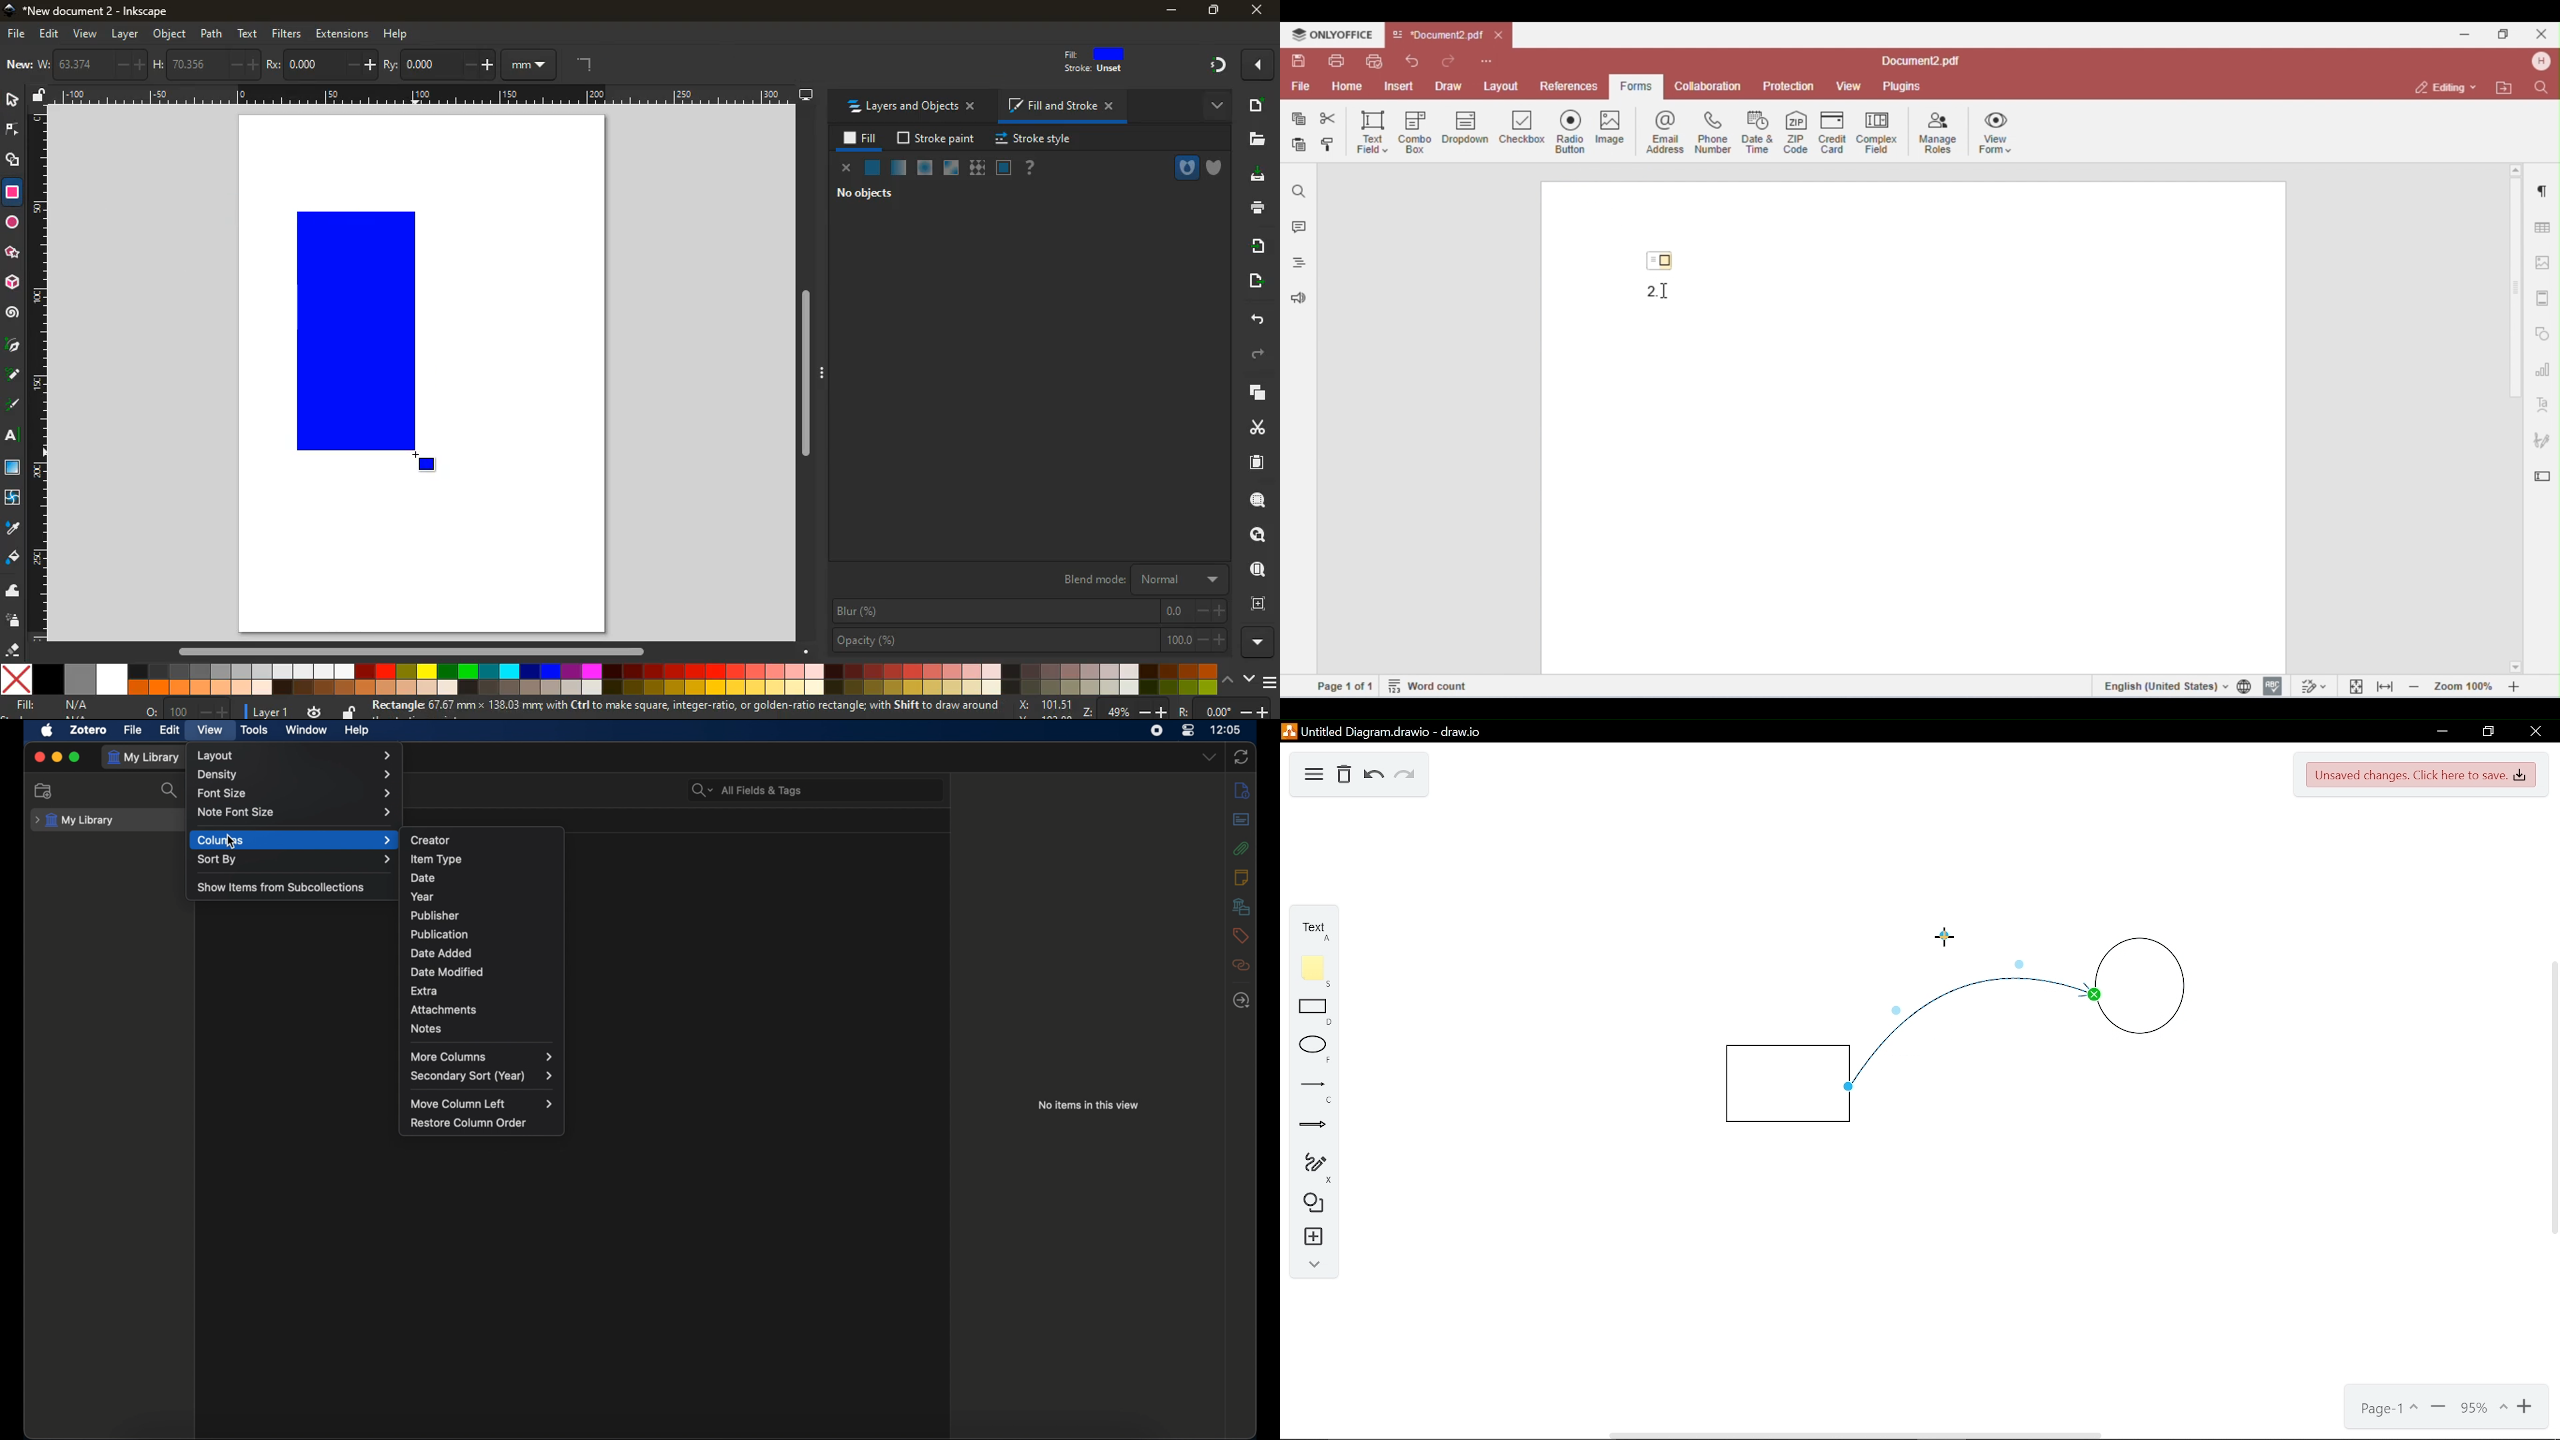 This screenshot has width=2576, height=1456. I want to click on publisher, so click(436, 915).